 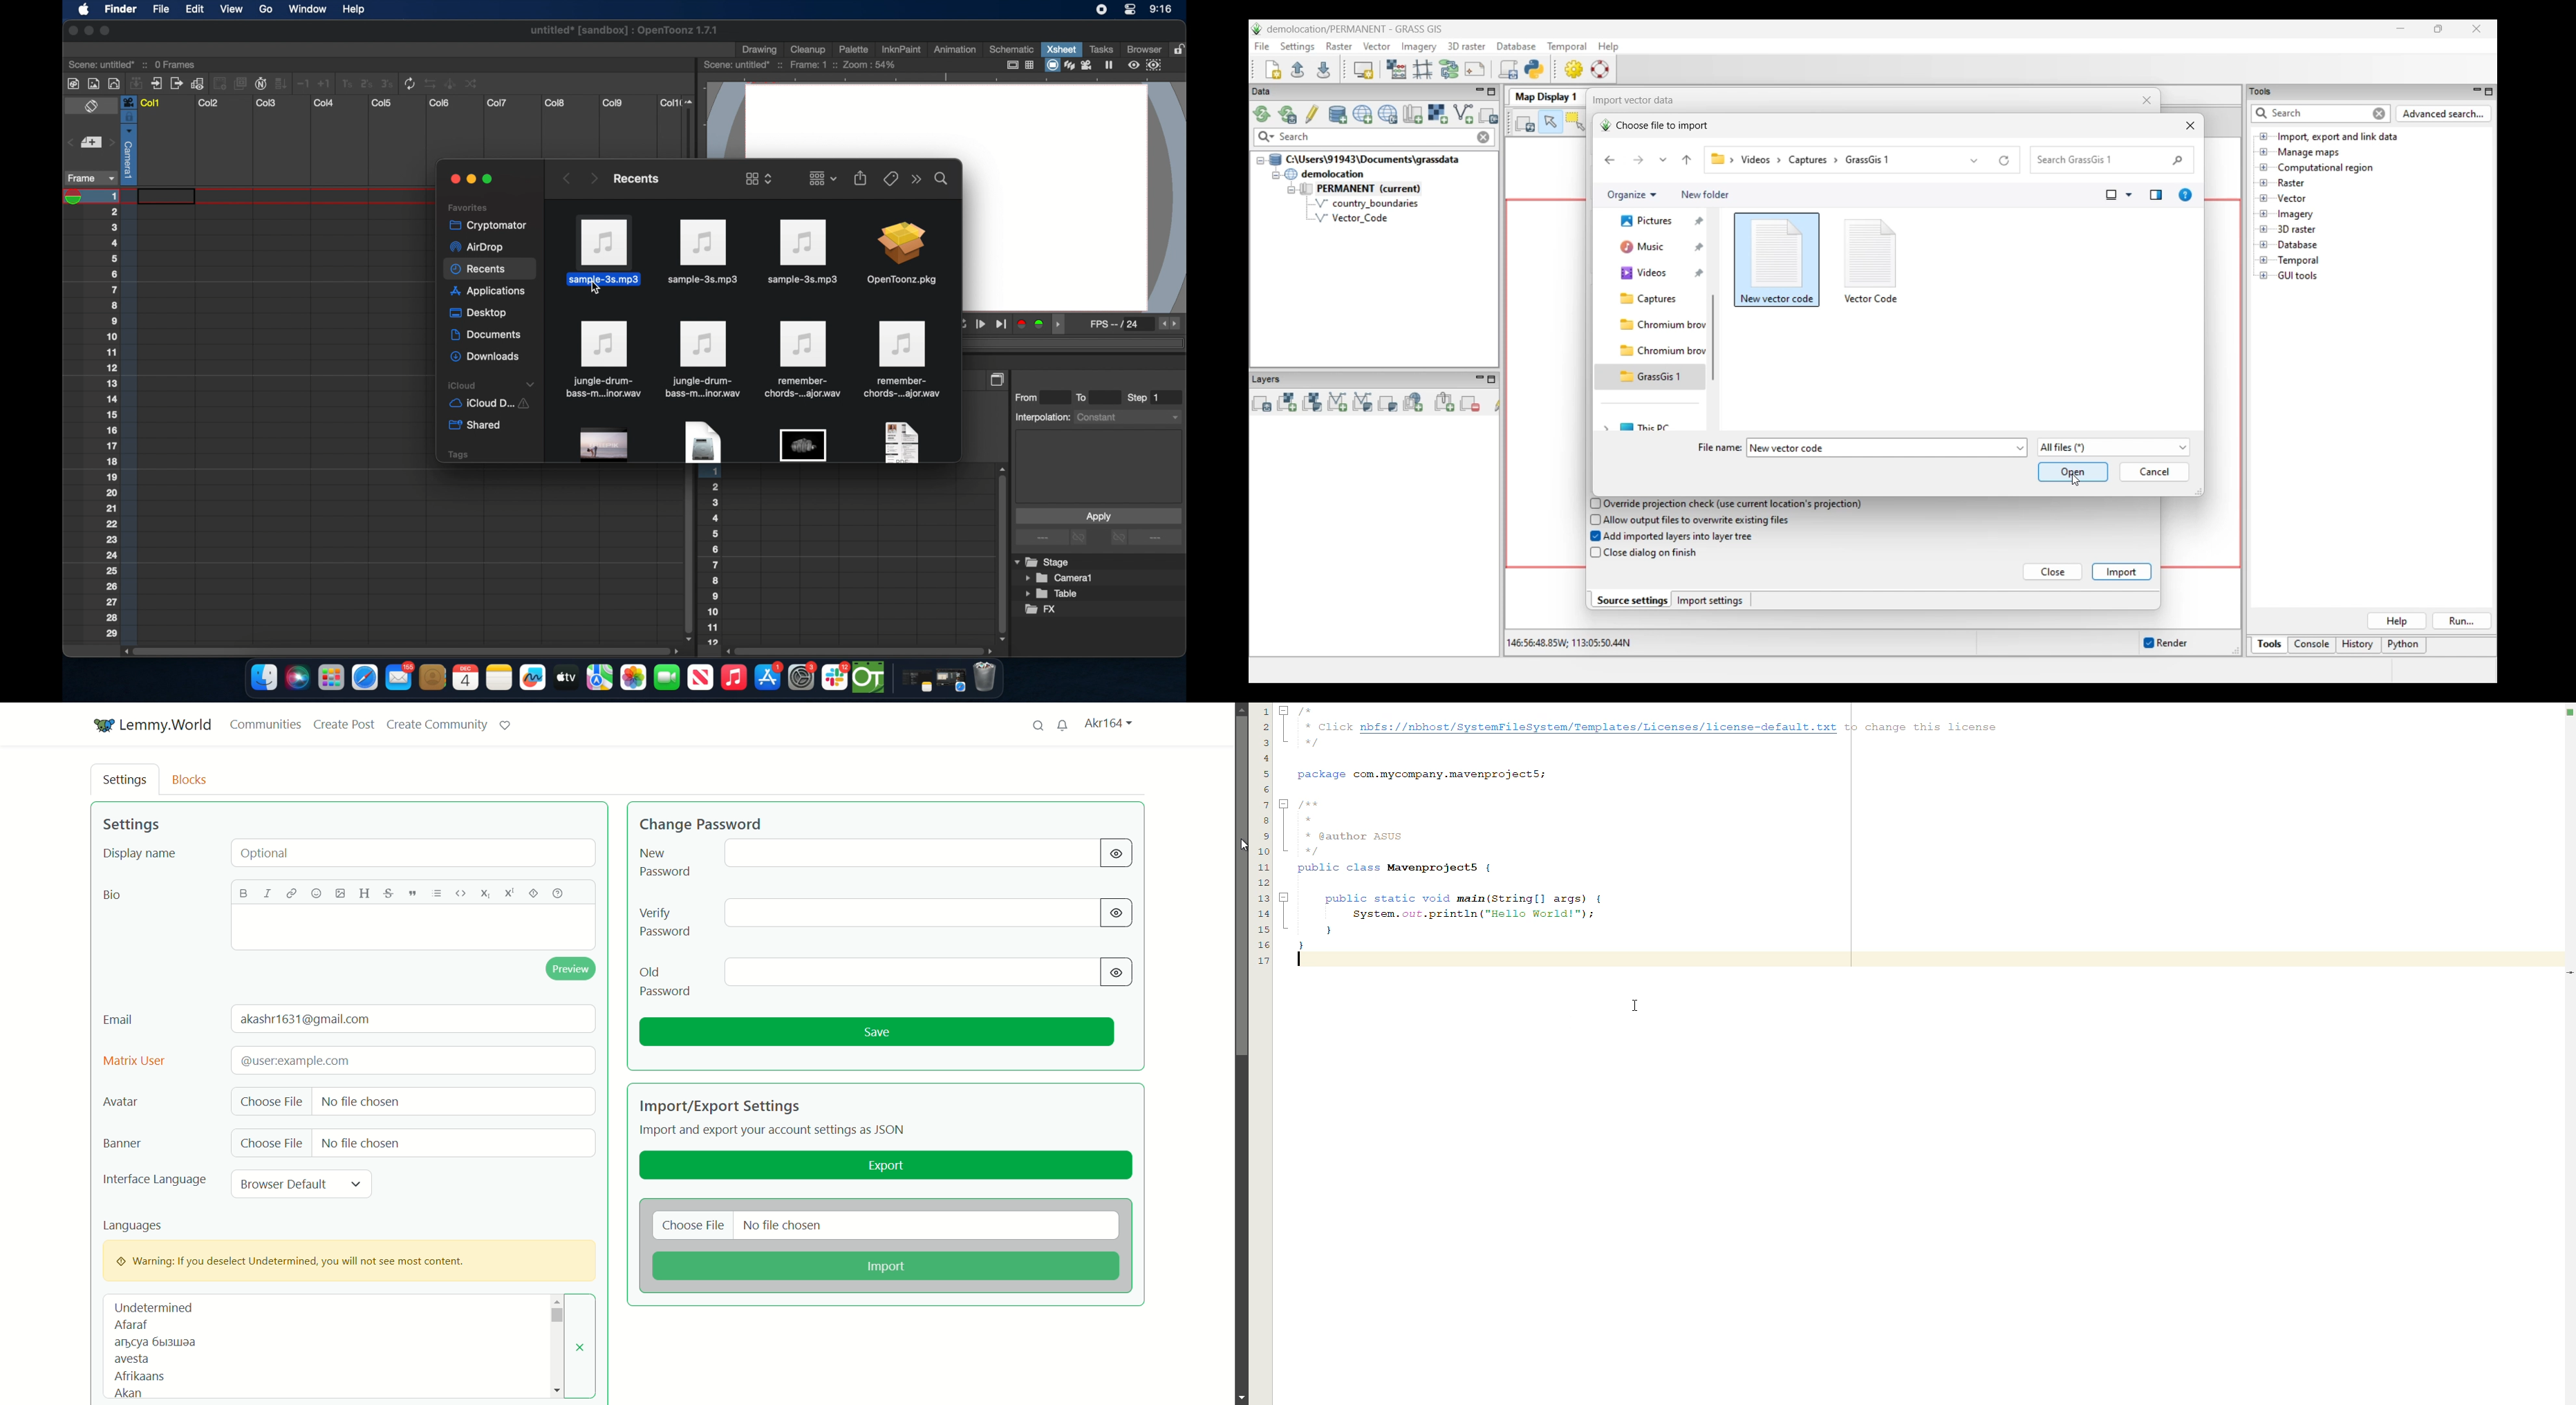 What do you see at coordinates (565, 677) in the screenshot?
I see `apple tv` at bounding box center [565, 677].